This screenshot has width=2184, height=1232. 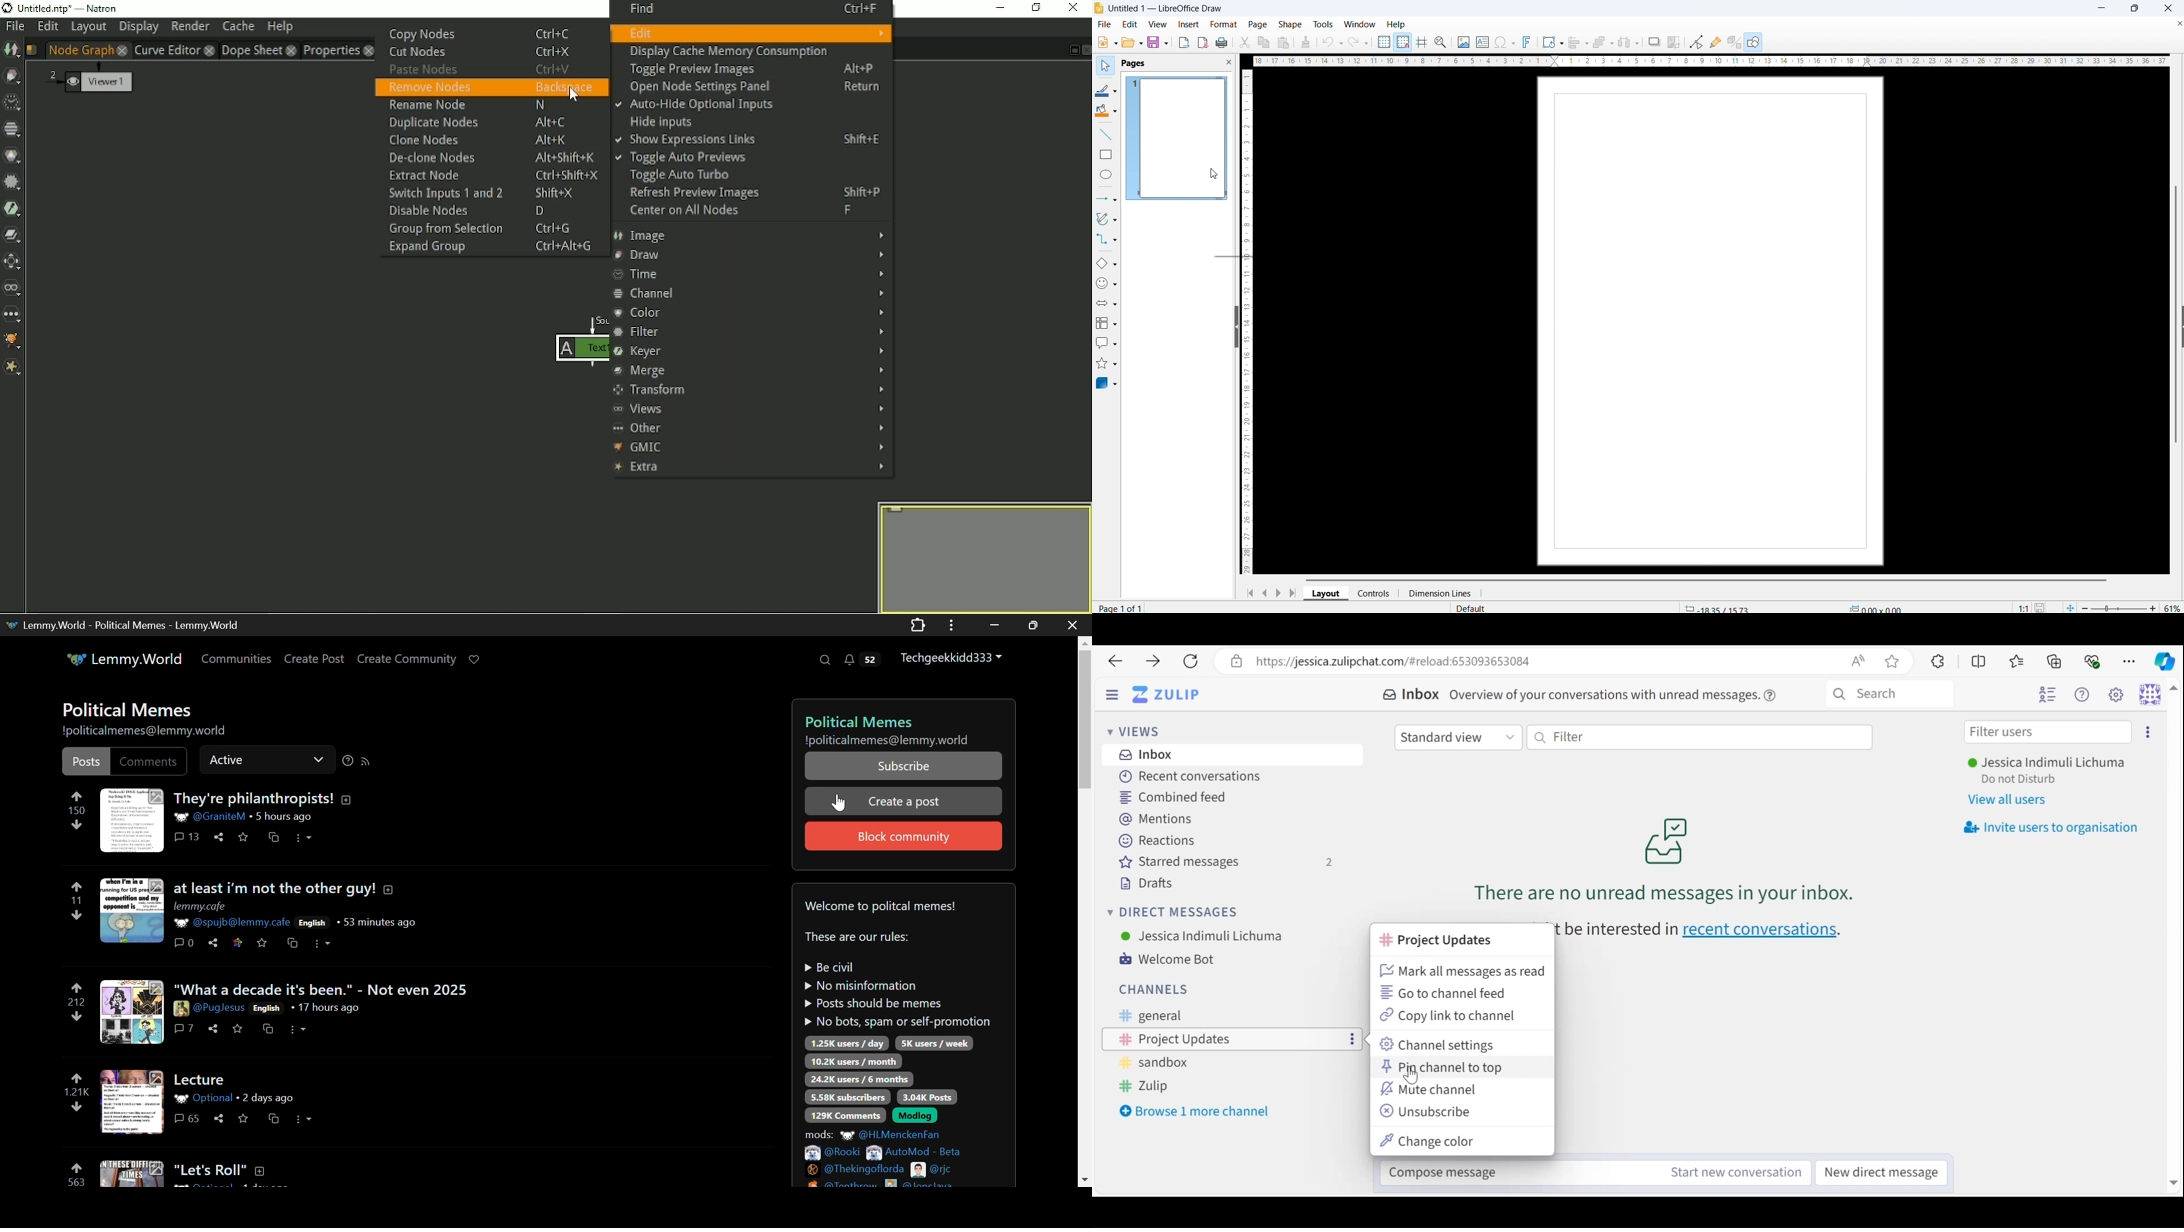 I want to click on Active, so click(x=264, y=760).